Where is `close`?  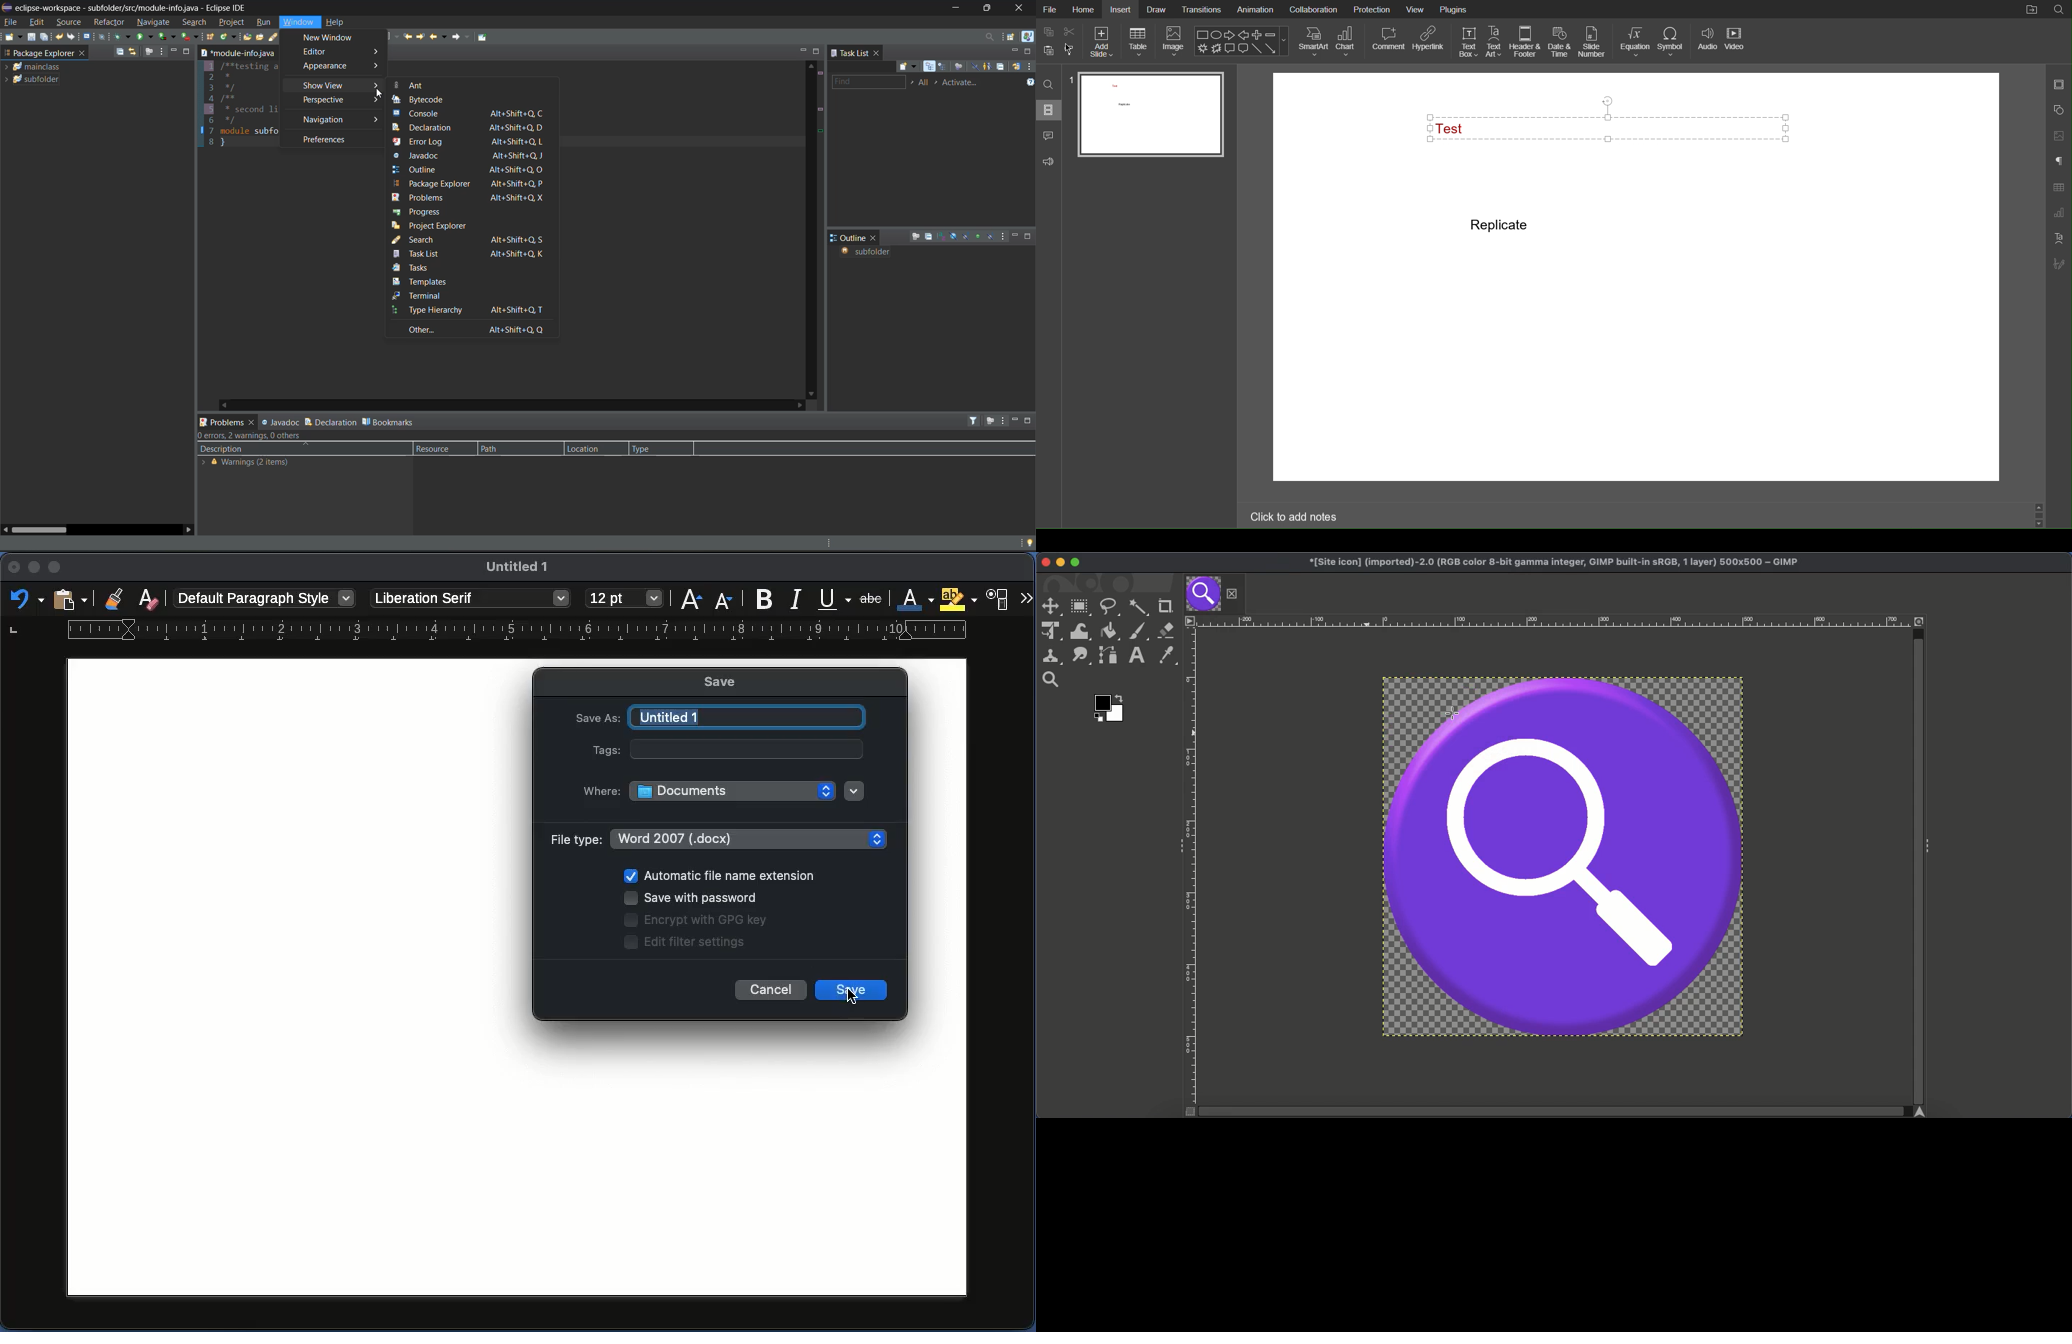 close is located at coordinates (84, 54).